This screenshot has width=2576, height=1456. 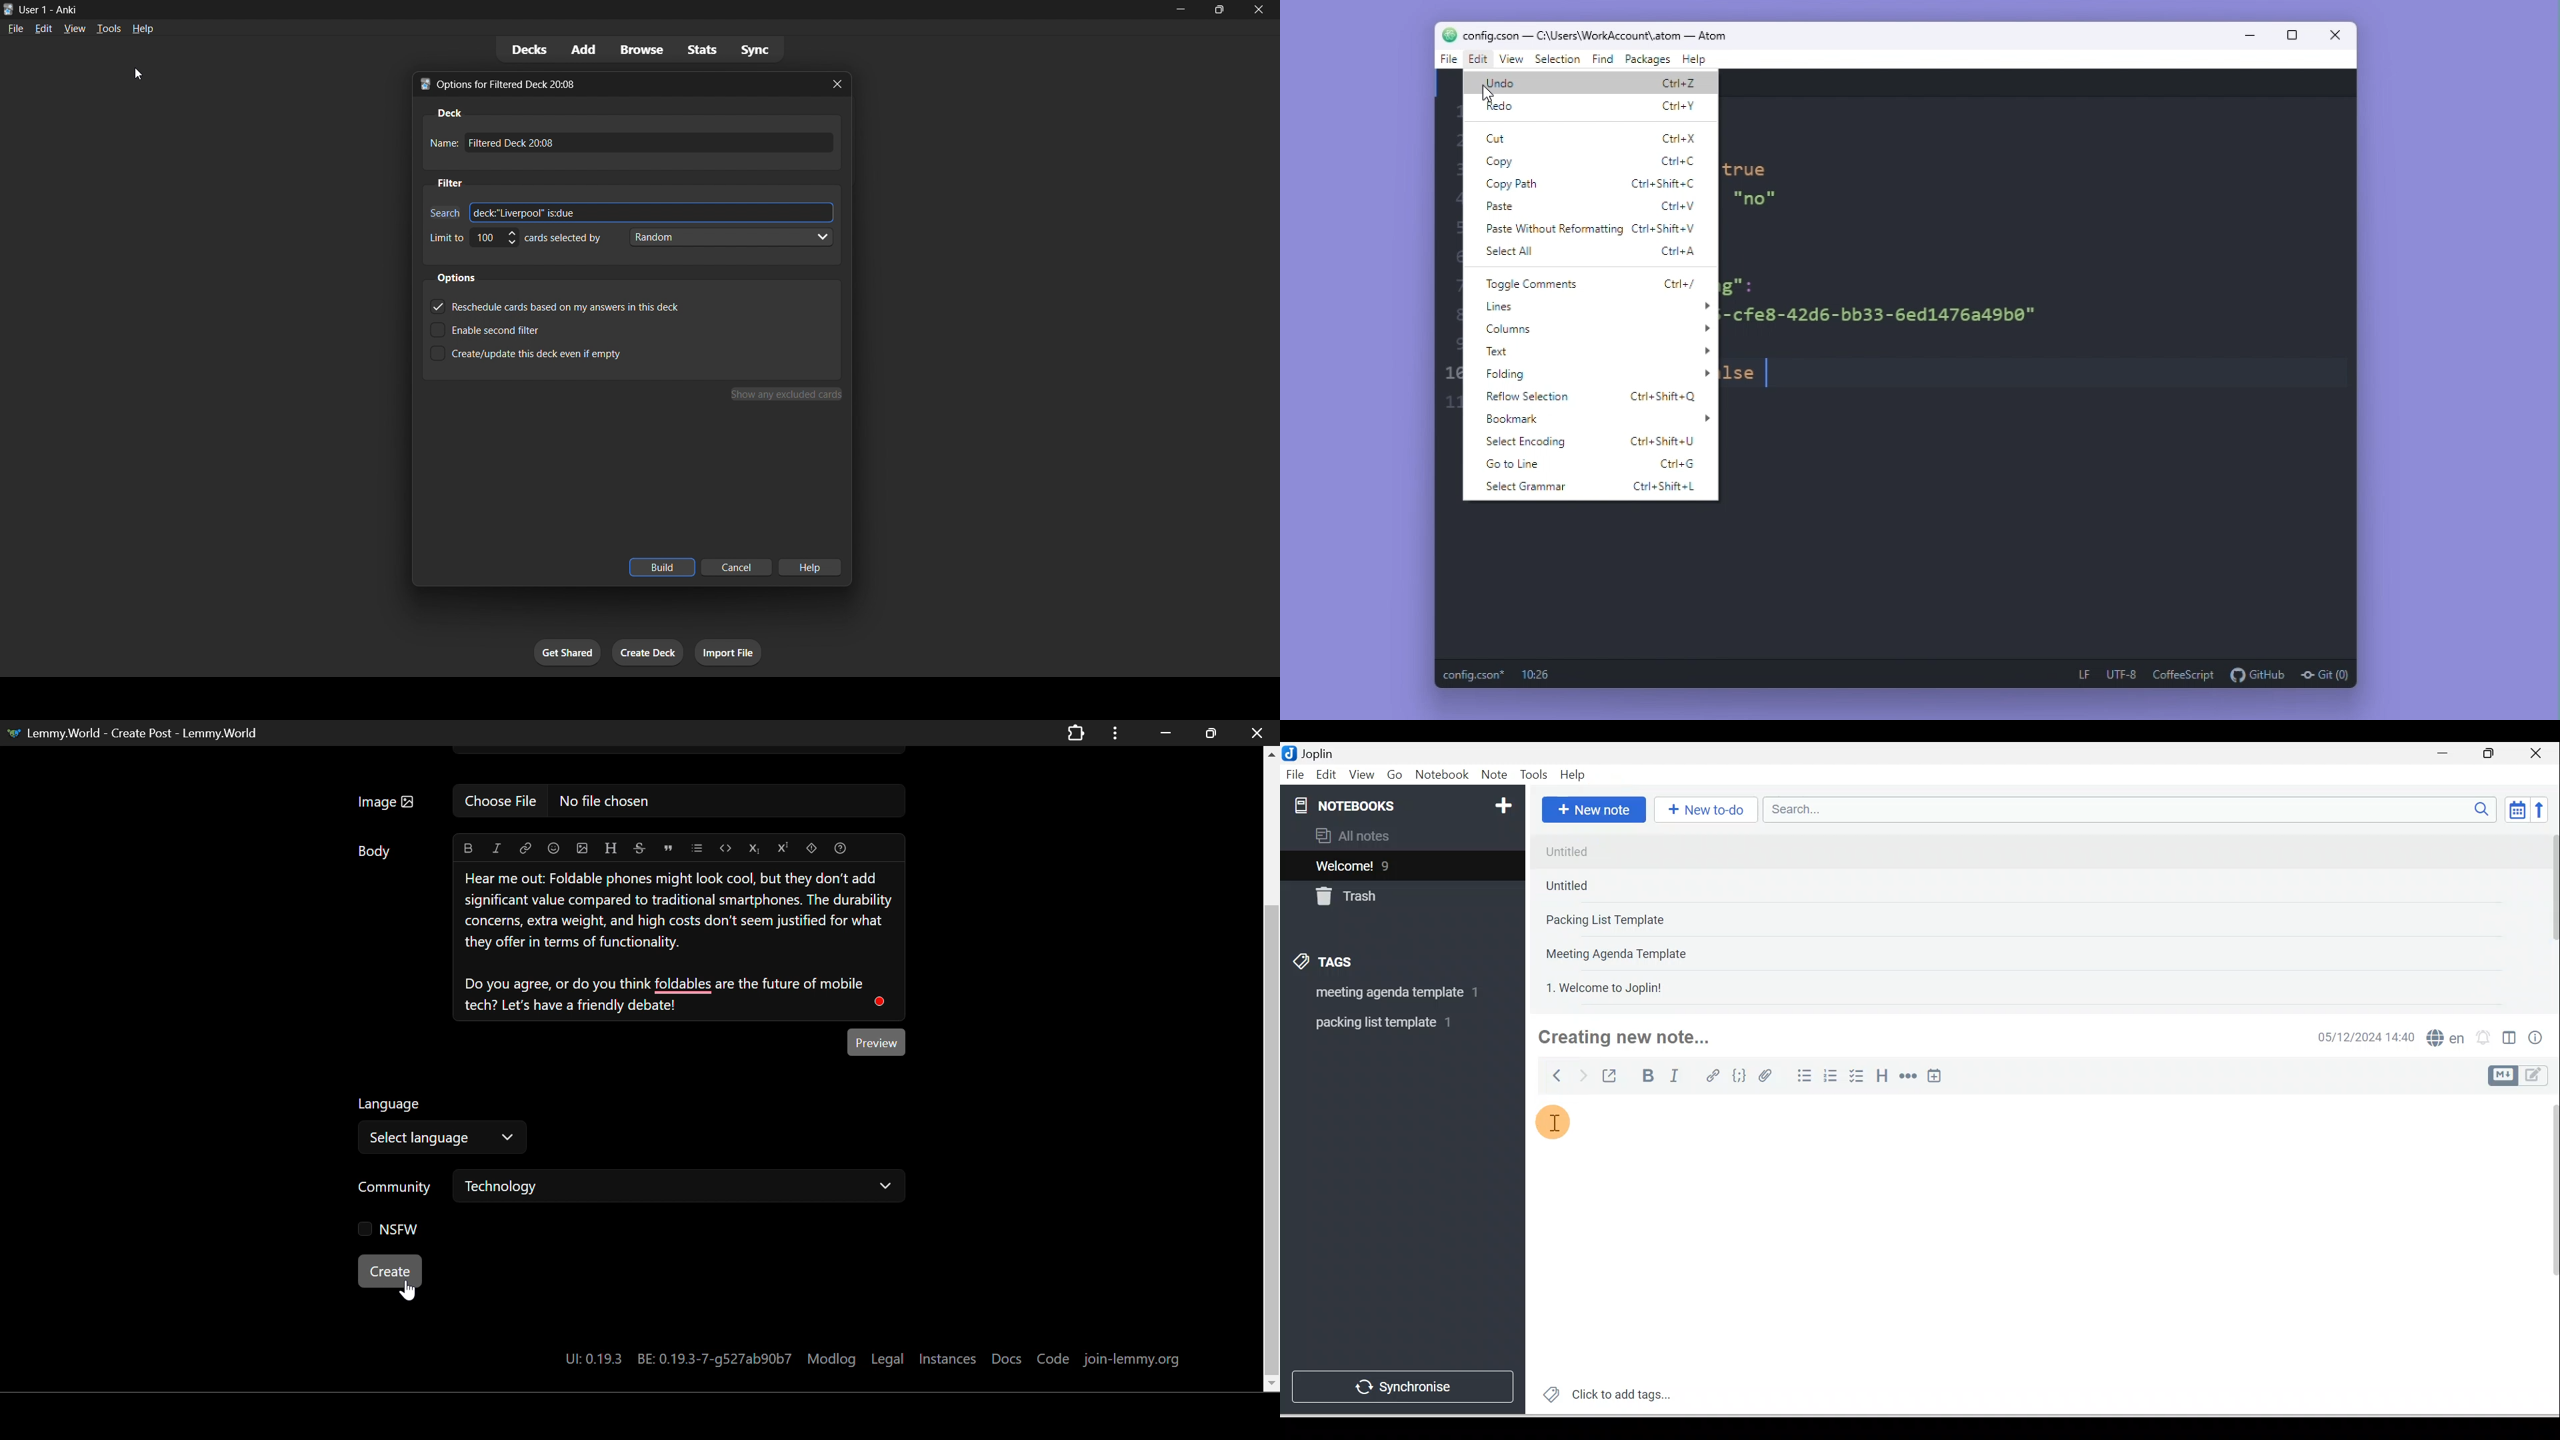 What do you see at coordinates (1401, 835) in the screenshot?
I see `All notes` at bounding box center [1401, 835].